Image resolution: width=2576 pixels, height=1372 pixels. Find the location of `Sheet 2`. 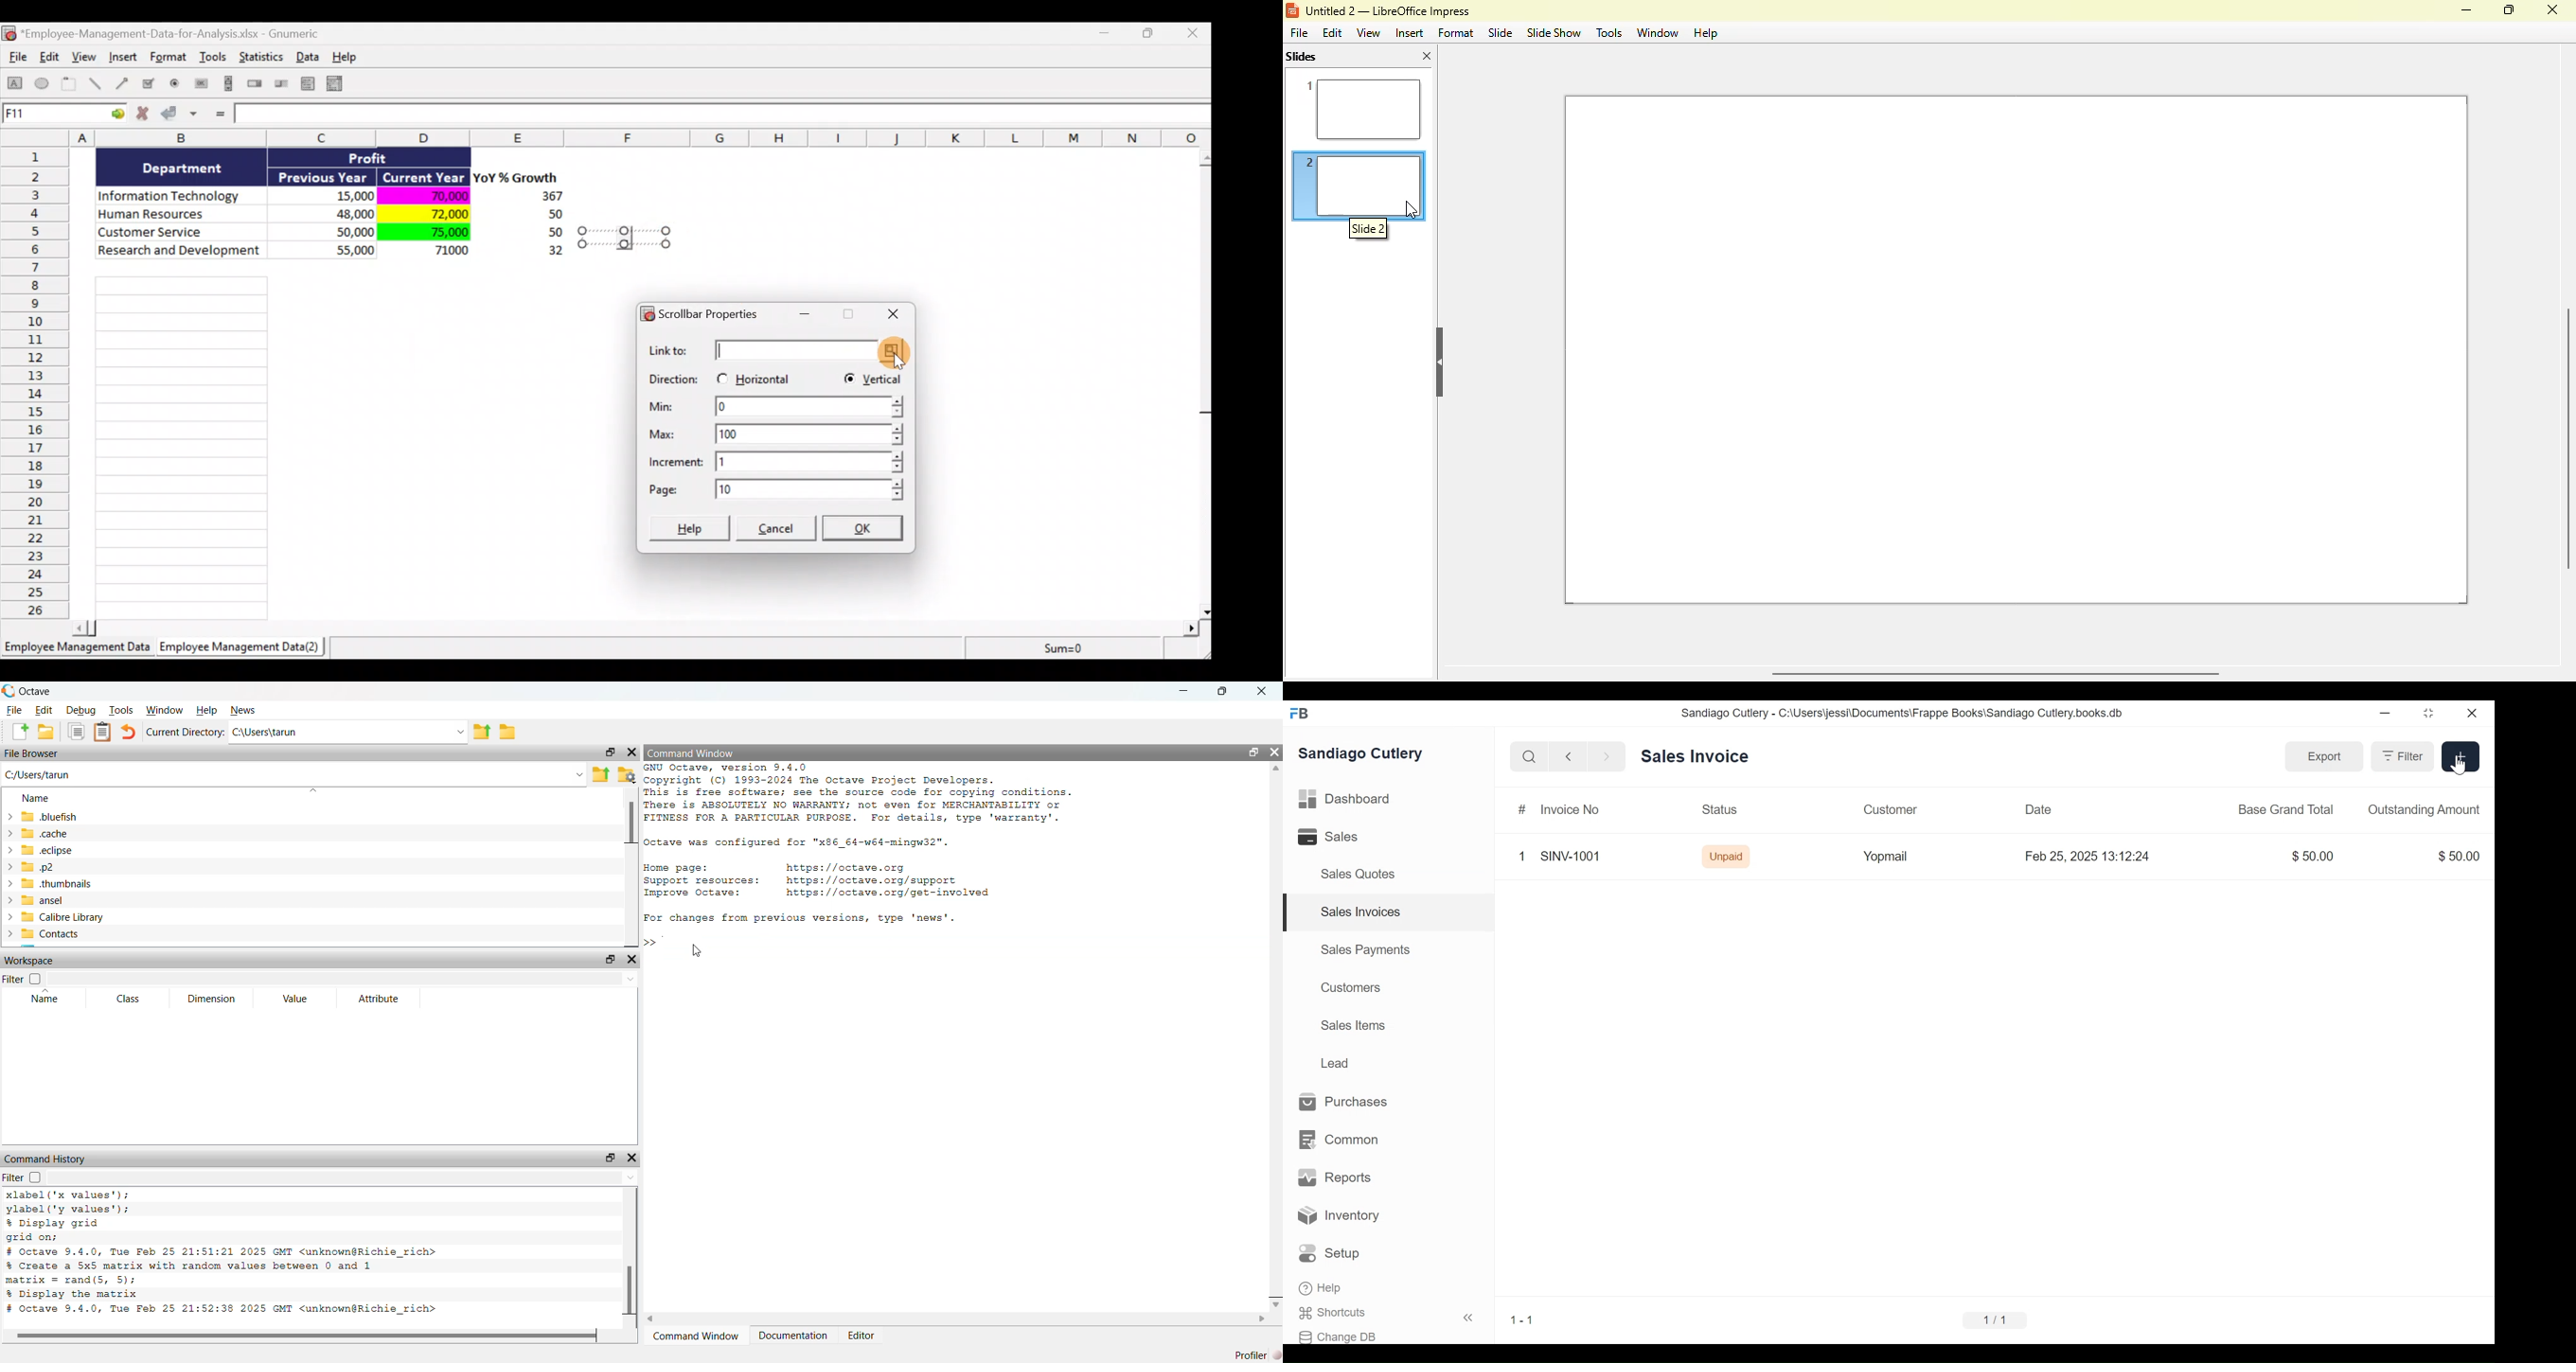

Sheet 2 is located at coordinates (243, 650).